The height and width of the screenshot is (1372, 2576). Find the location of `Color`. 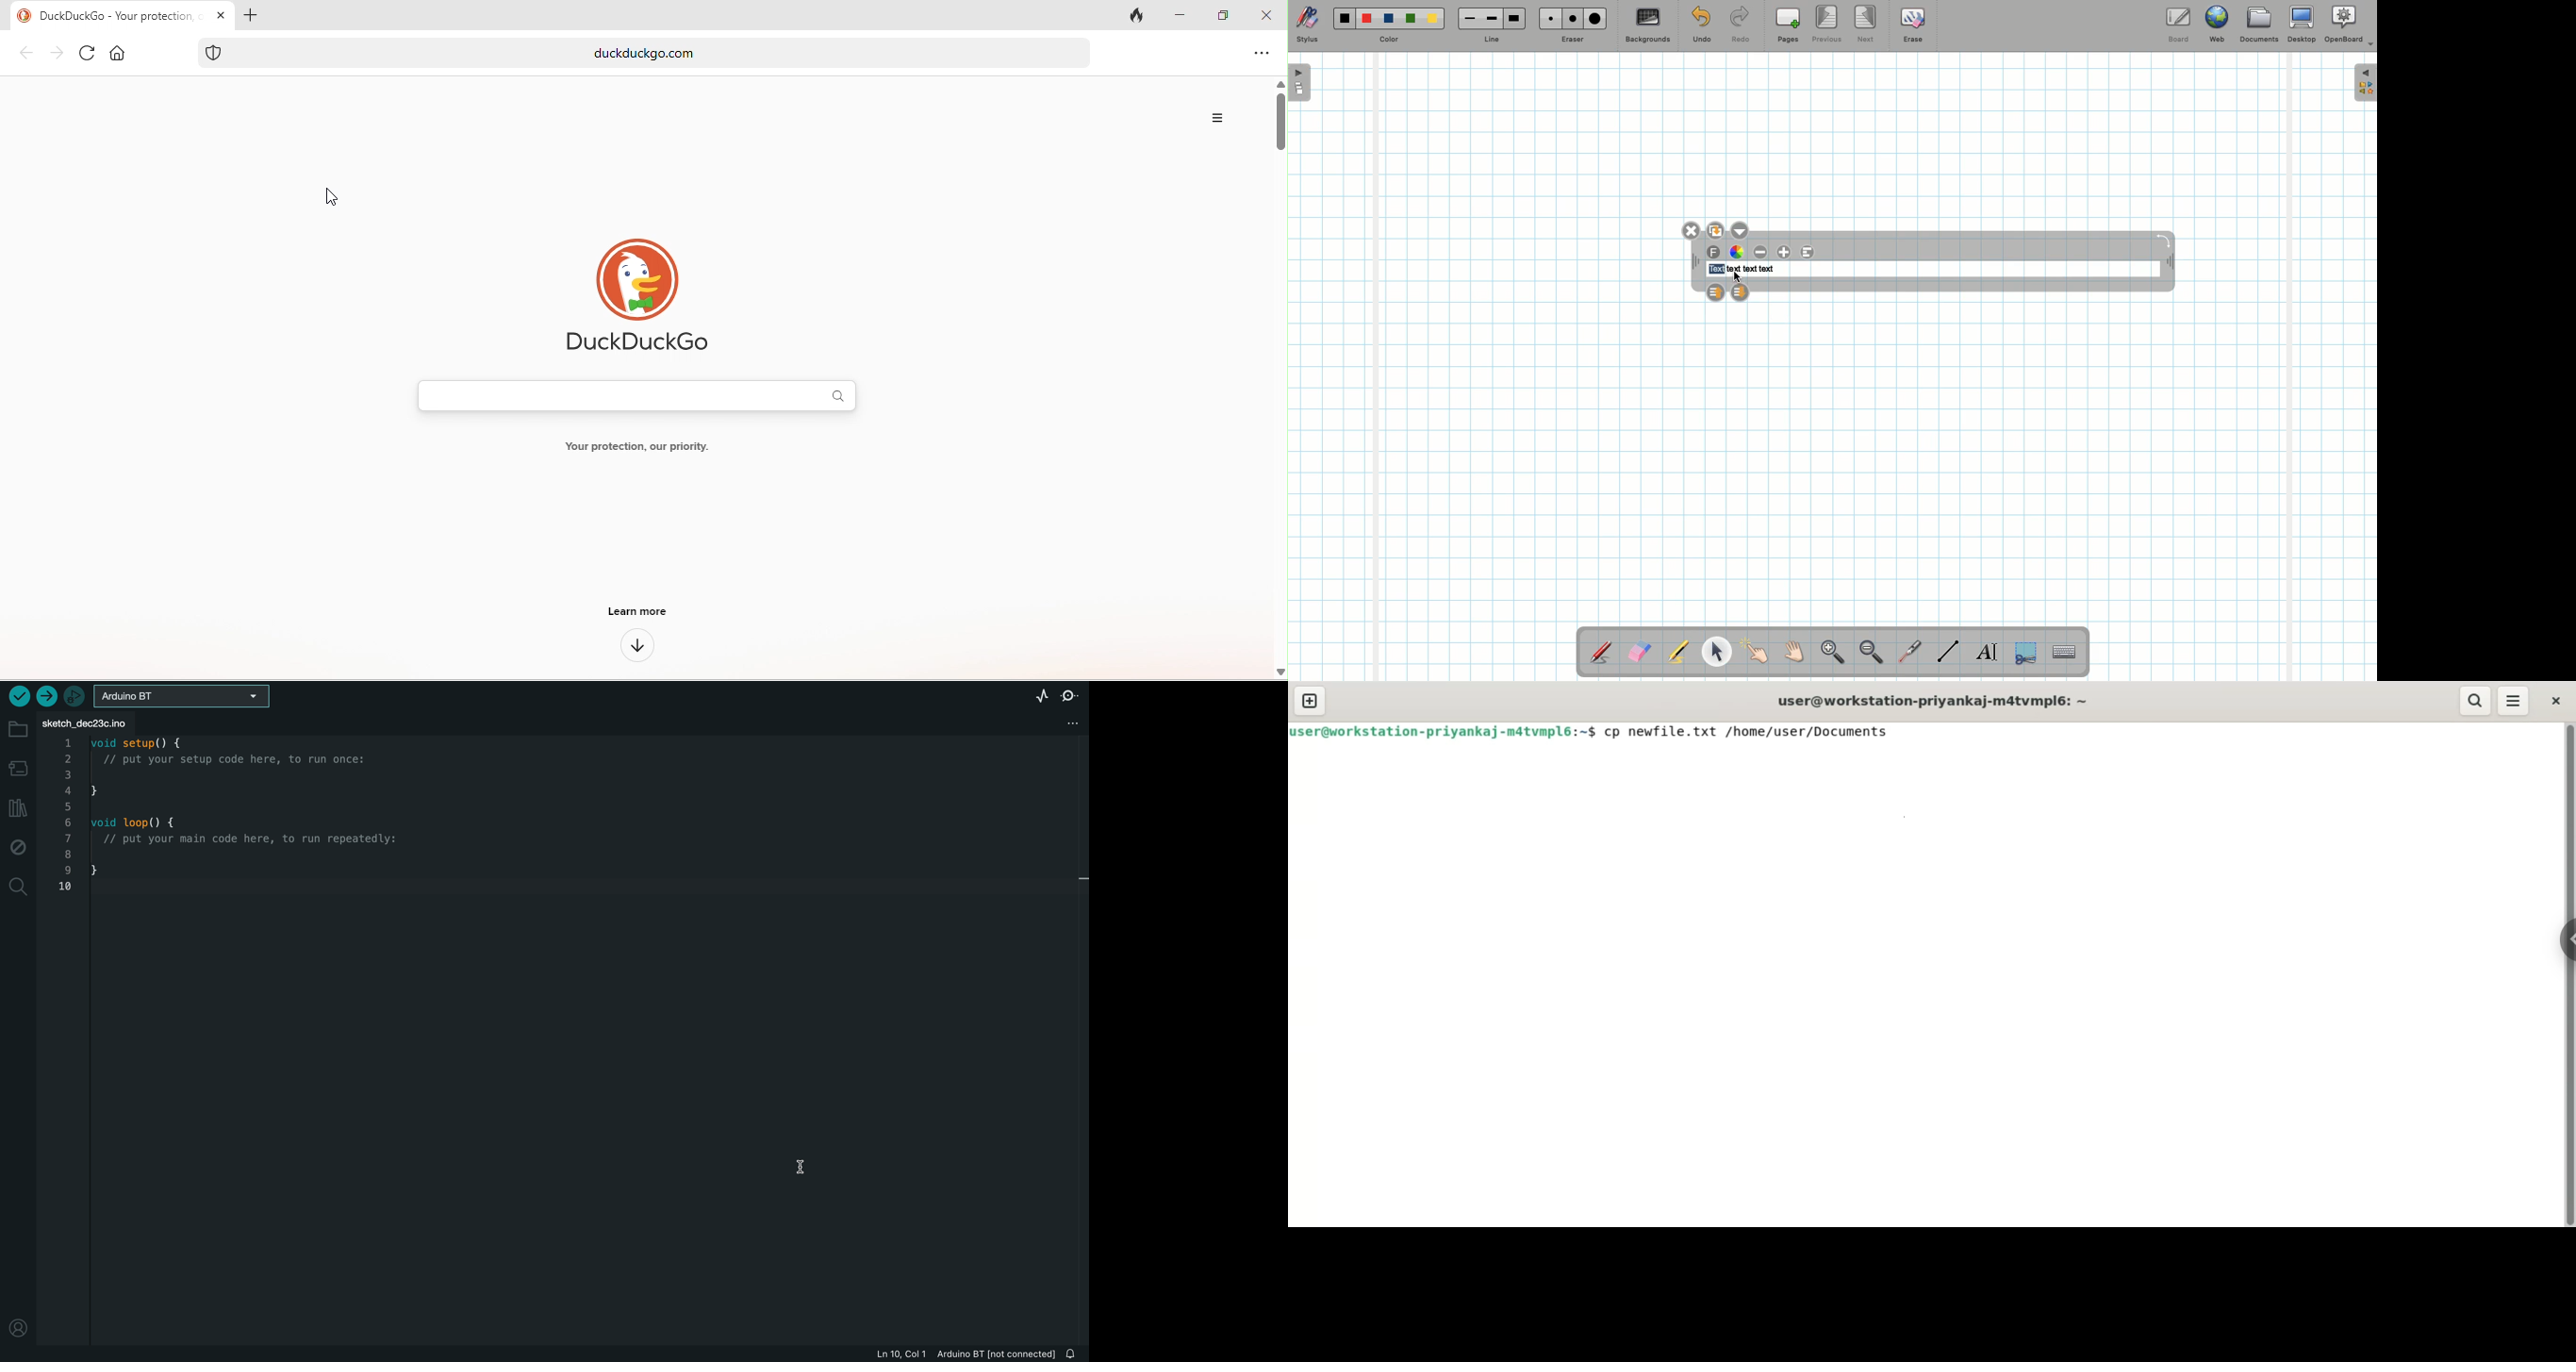

Color is located at coordinates (1387, 40).